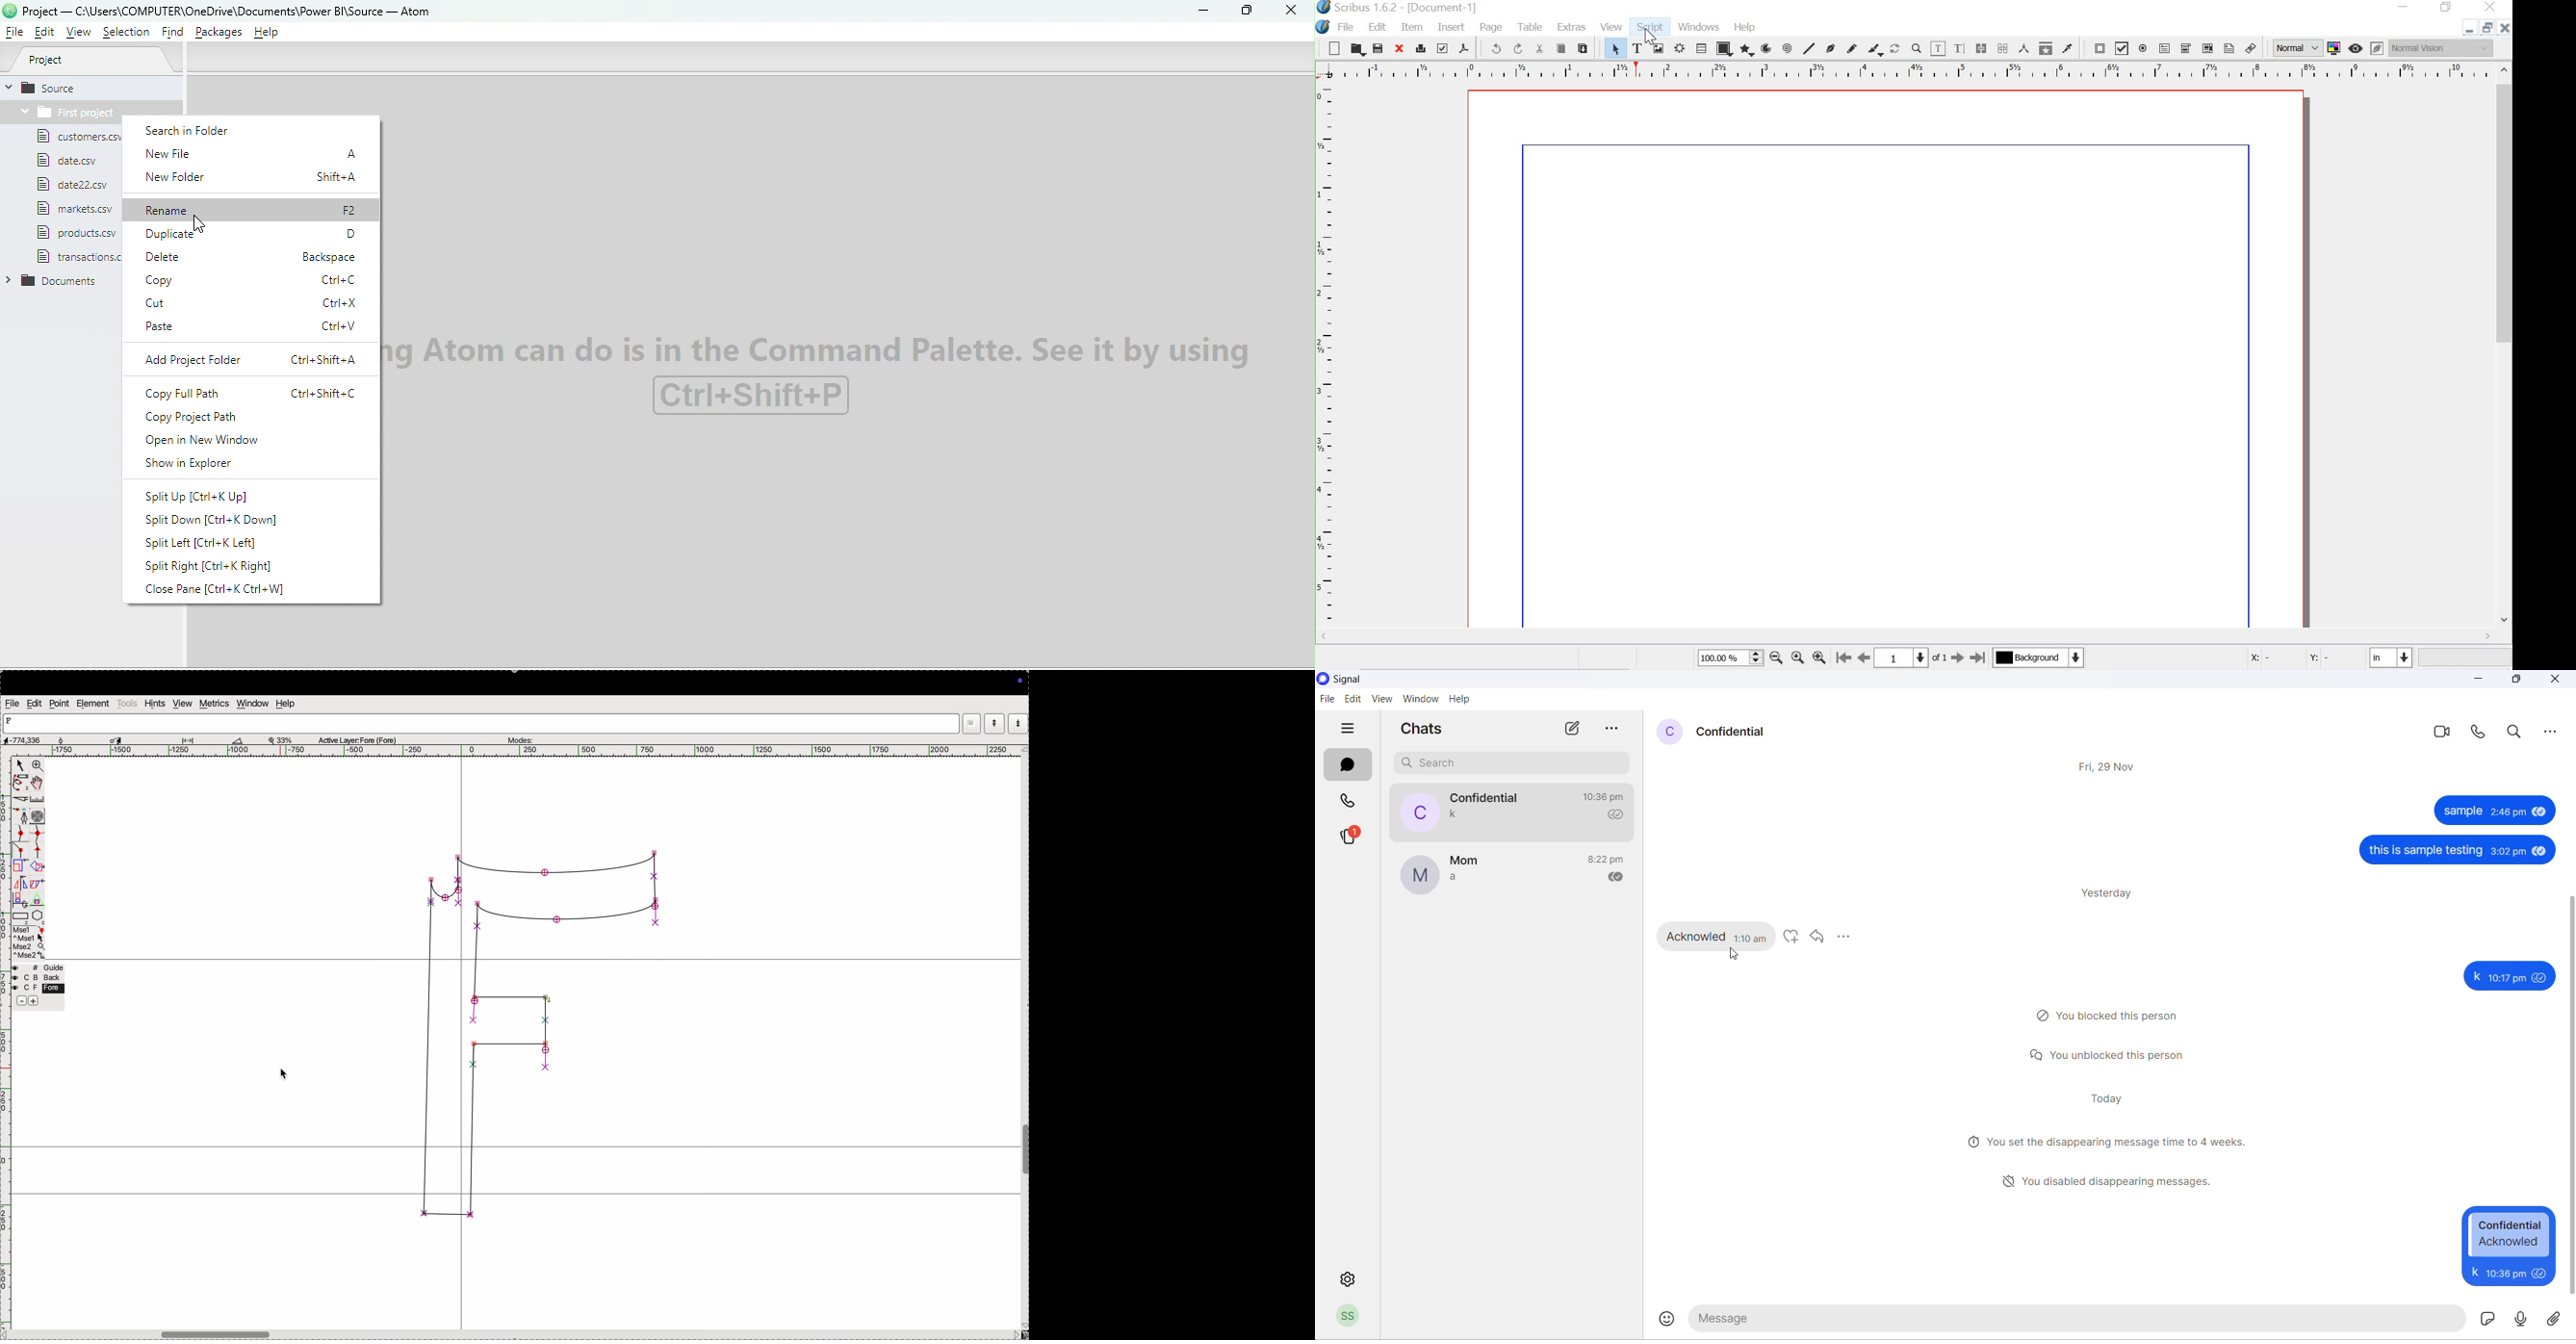 The image size is (2576, 1344). What do you see at coordinates (2489, 27) in the screenshot?
I see `restore down` at bounding box center [2489, 27].